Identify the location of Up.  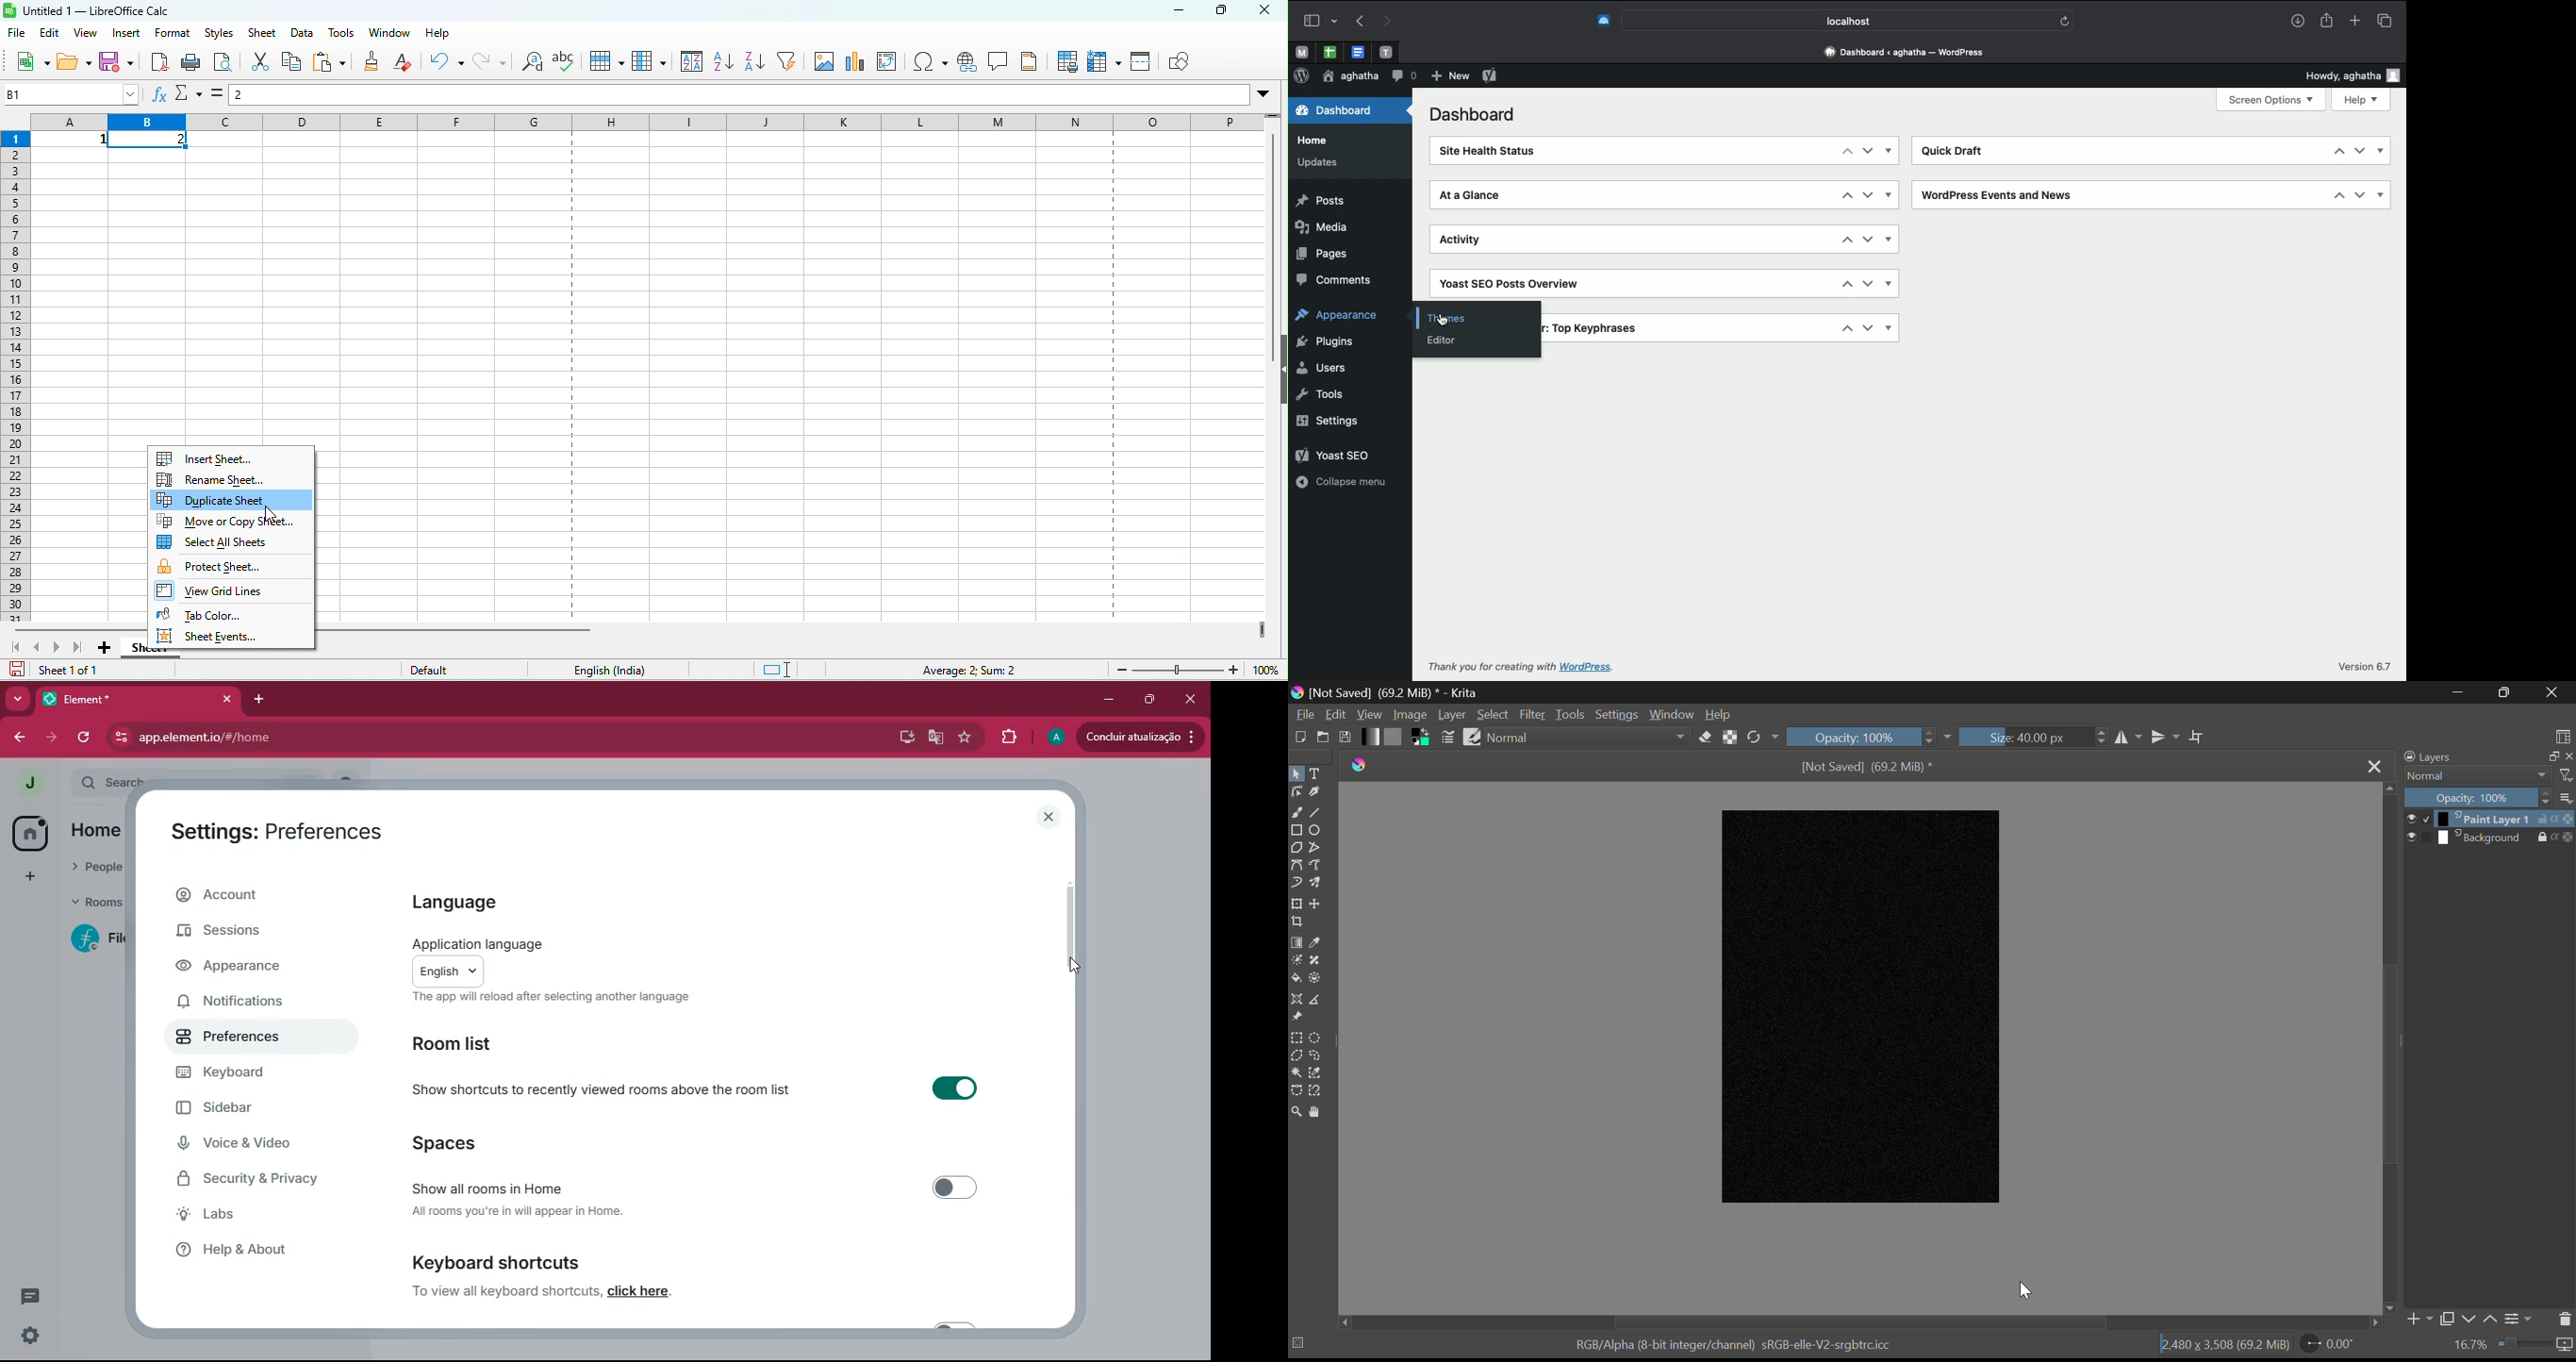
(2338, 196).